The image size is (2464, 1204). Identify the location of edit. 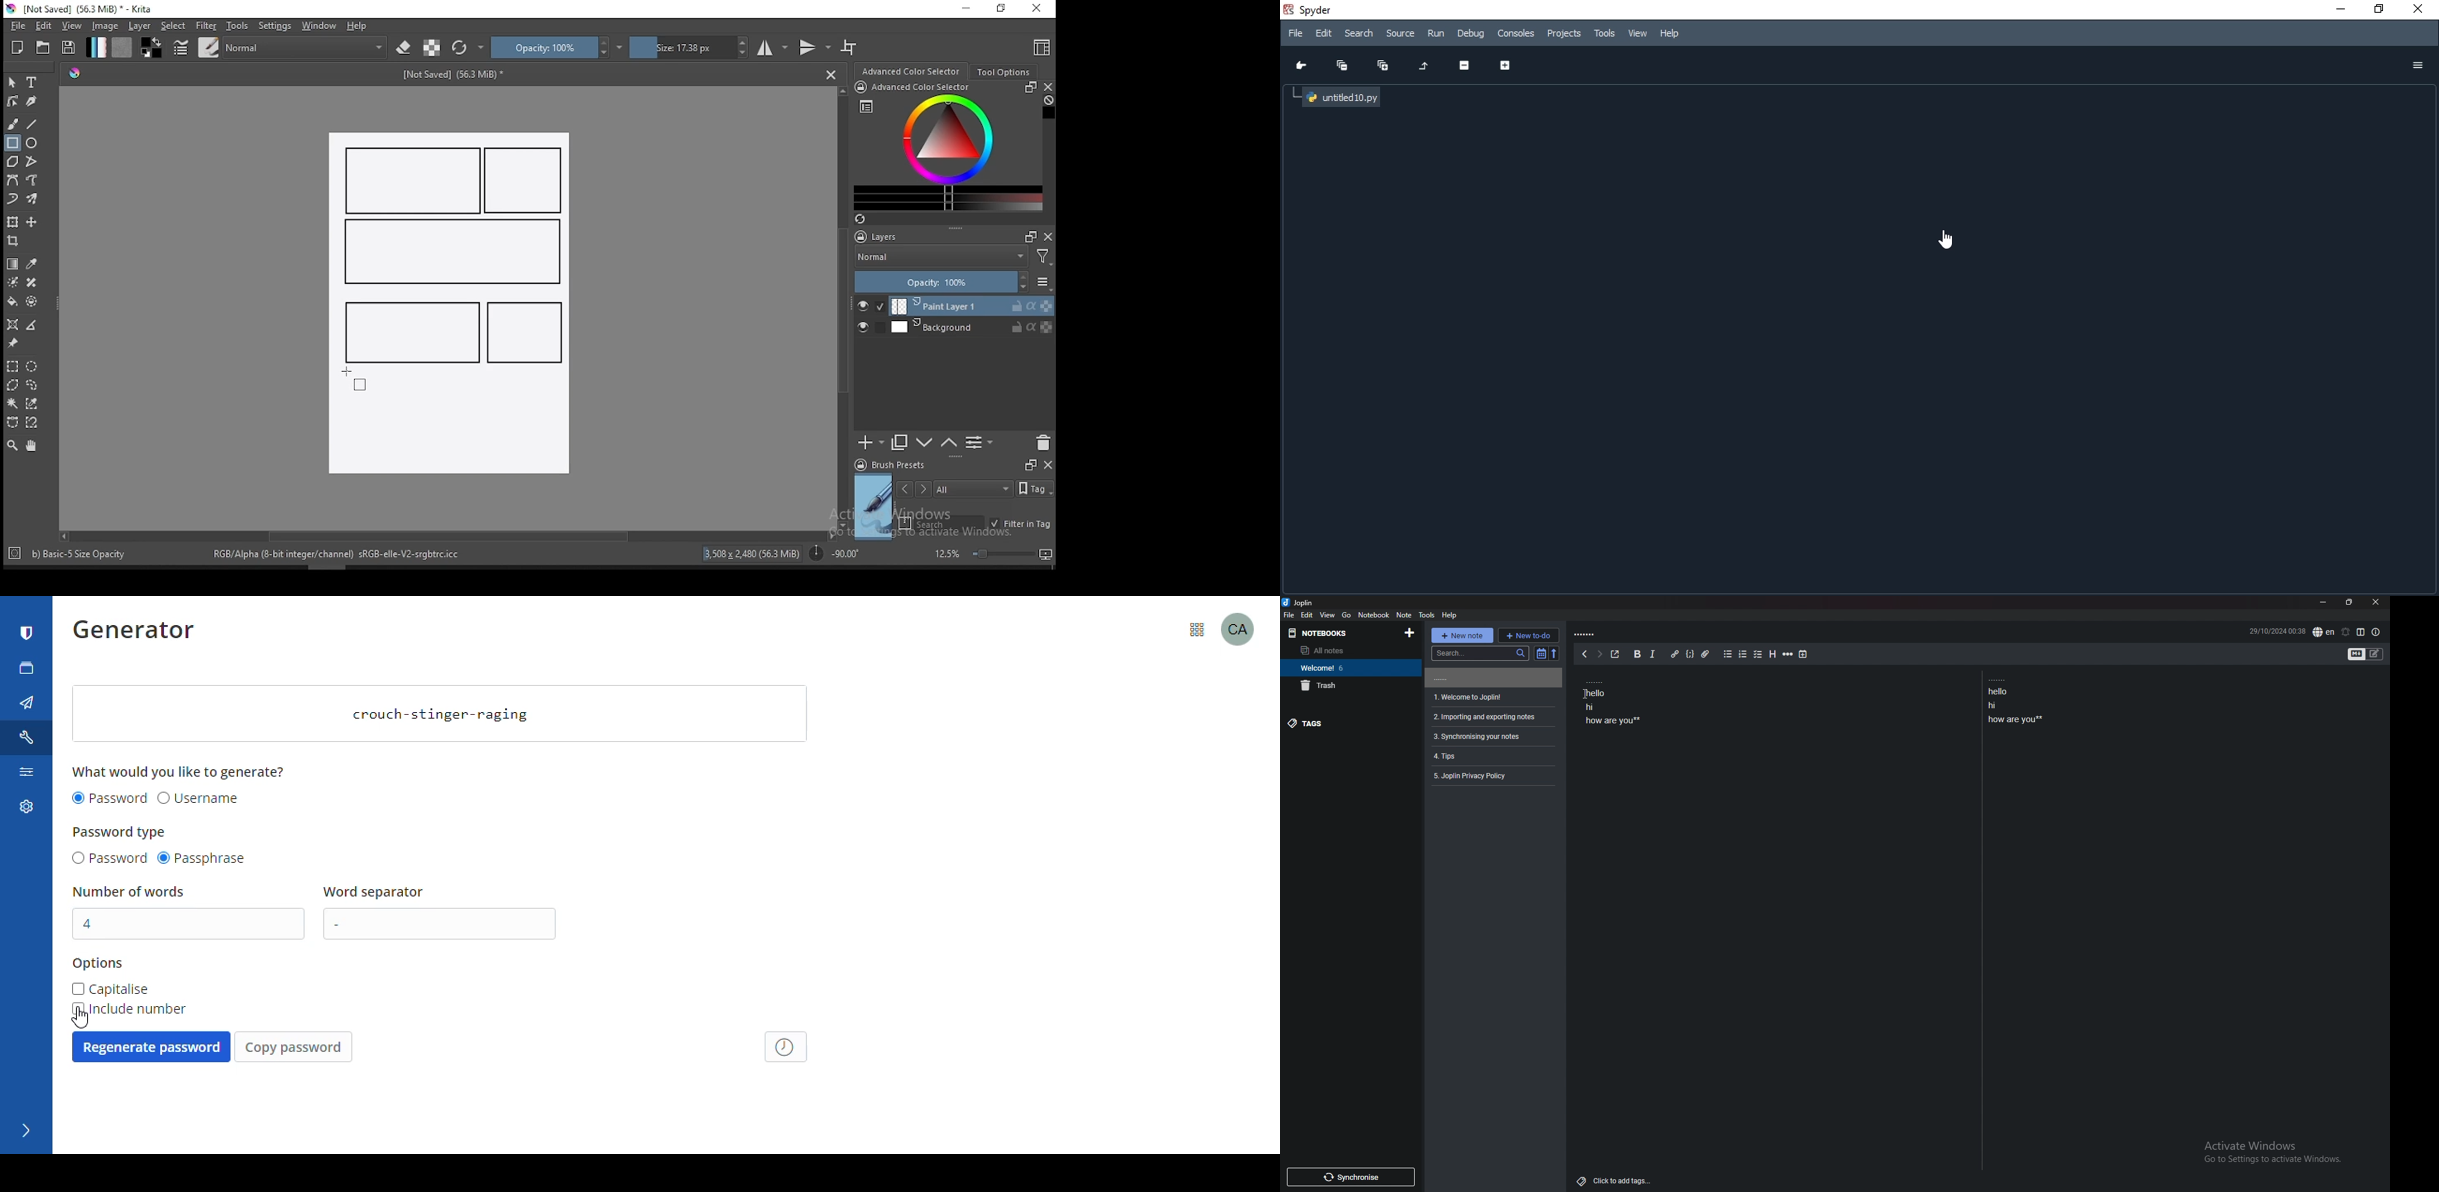
(1308, 615).